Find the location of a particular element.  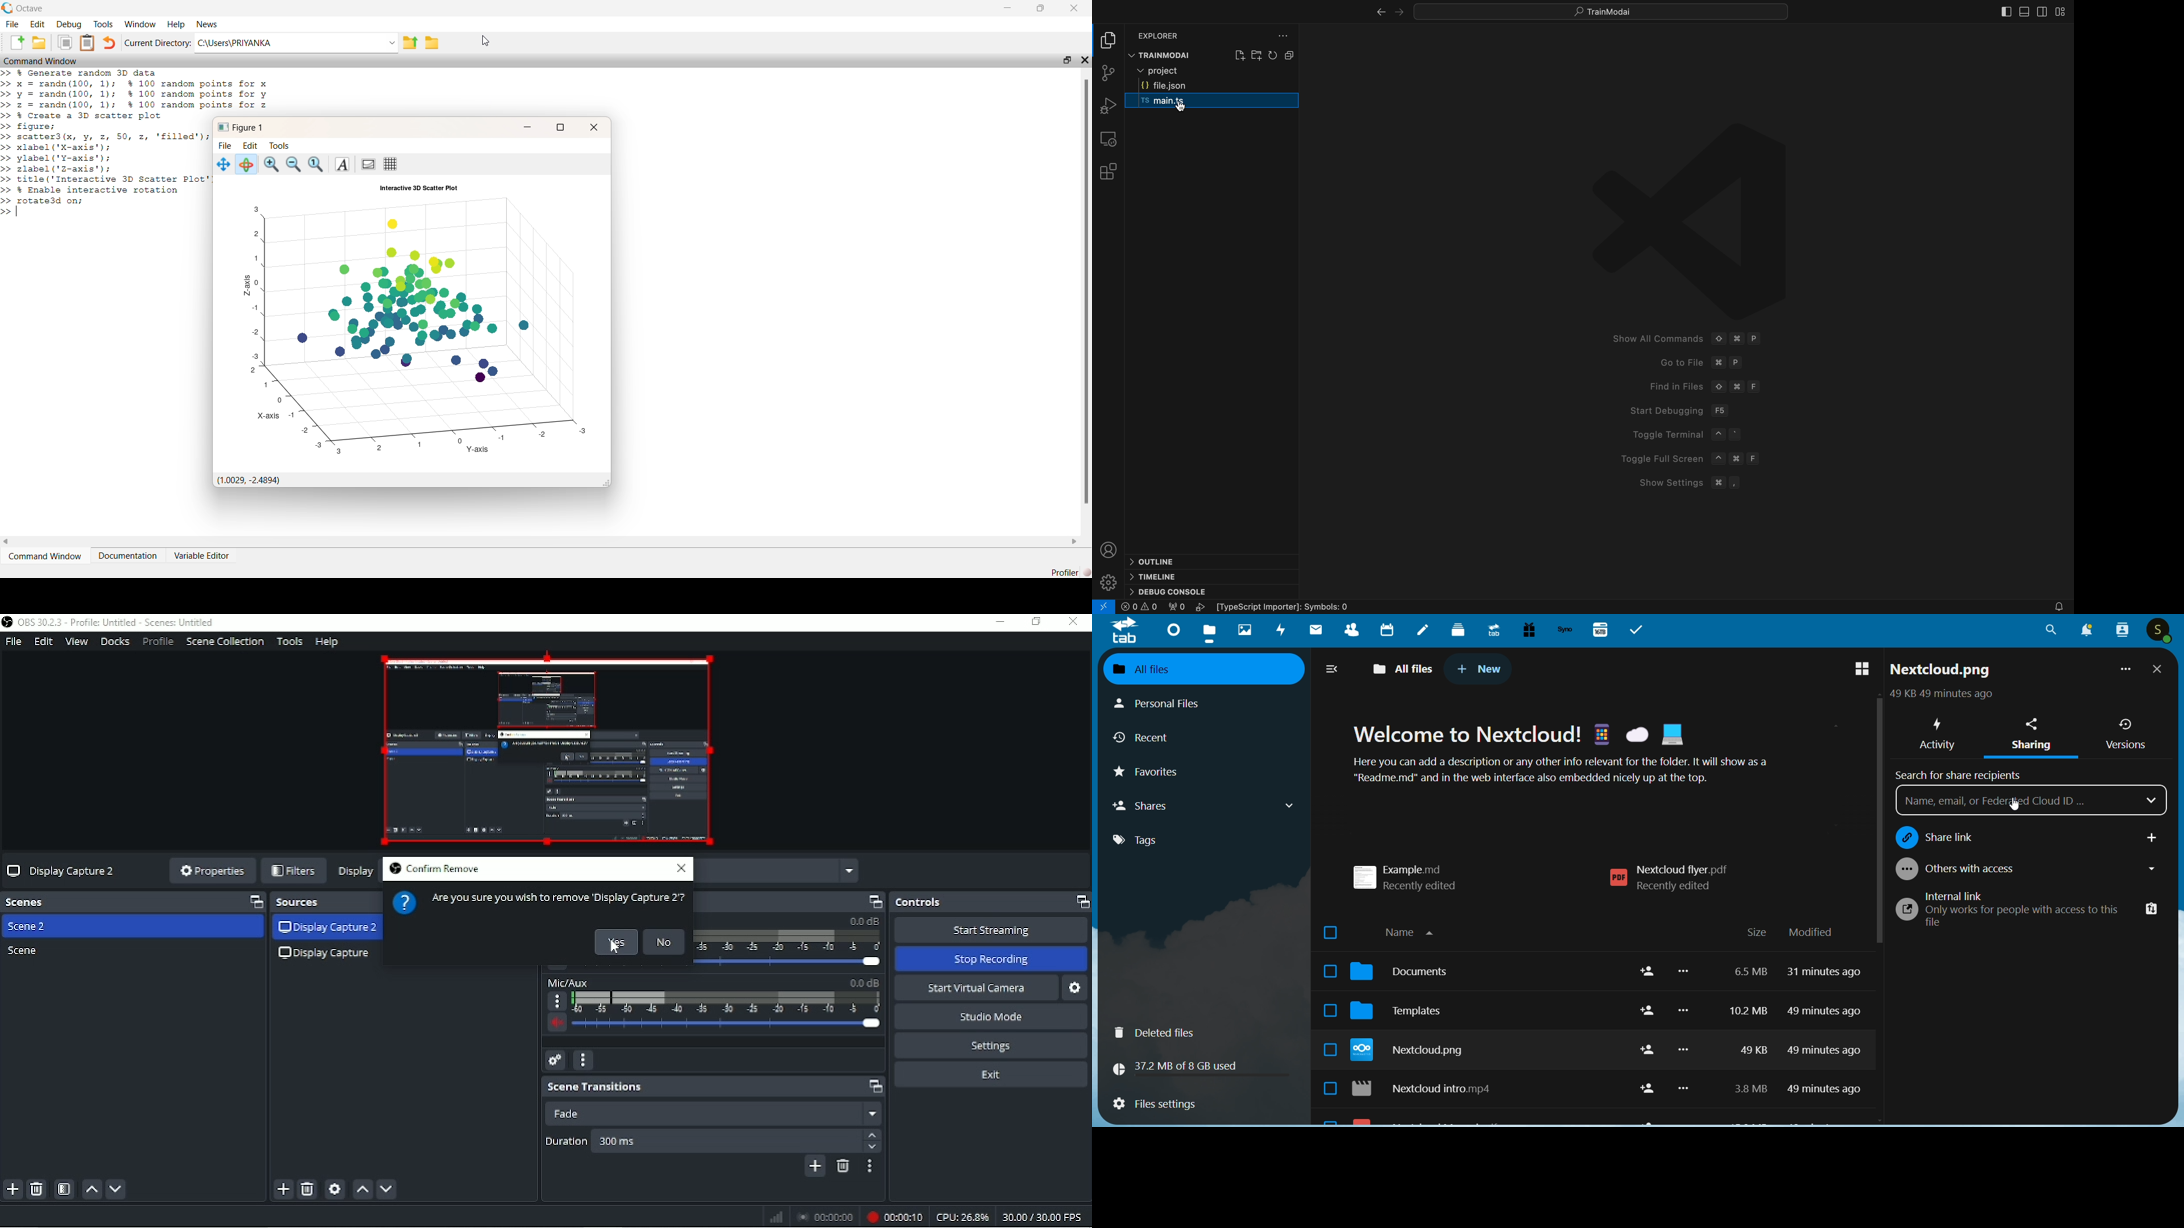

calendar is located at coordinates (1391, 631).